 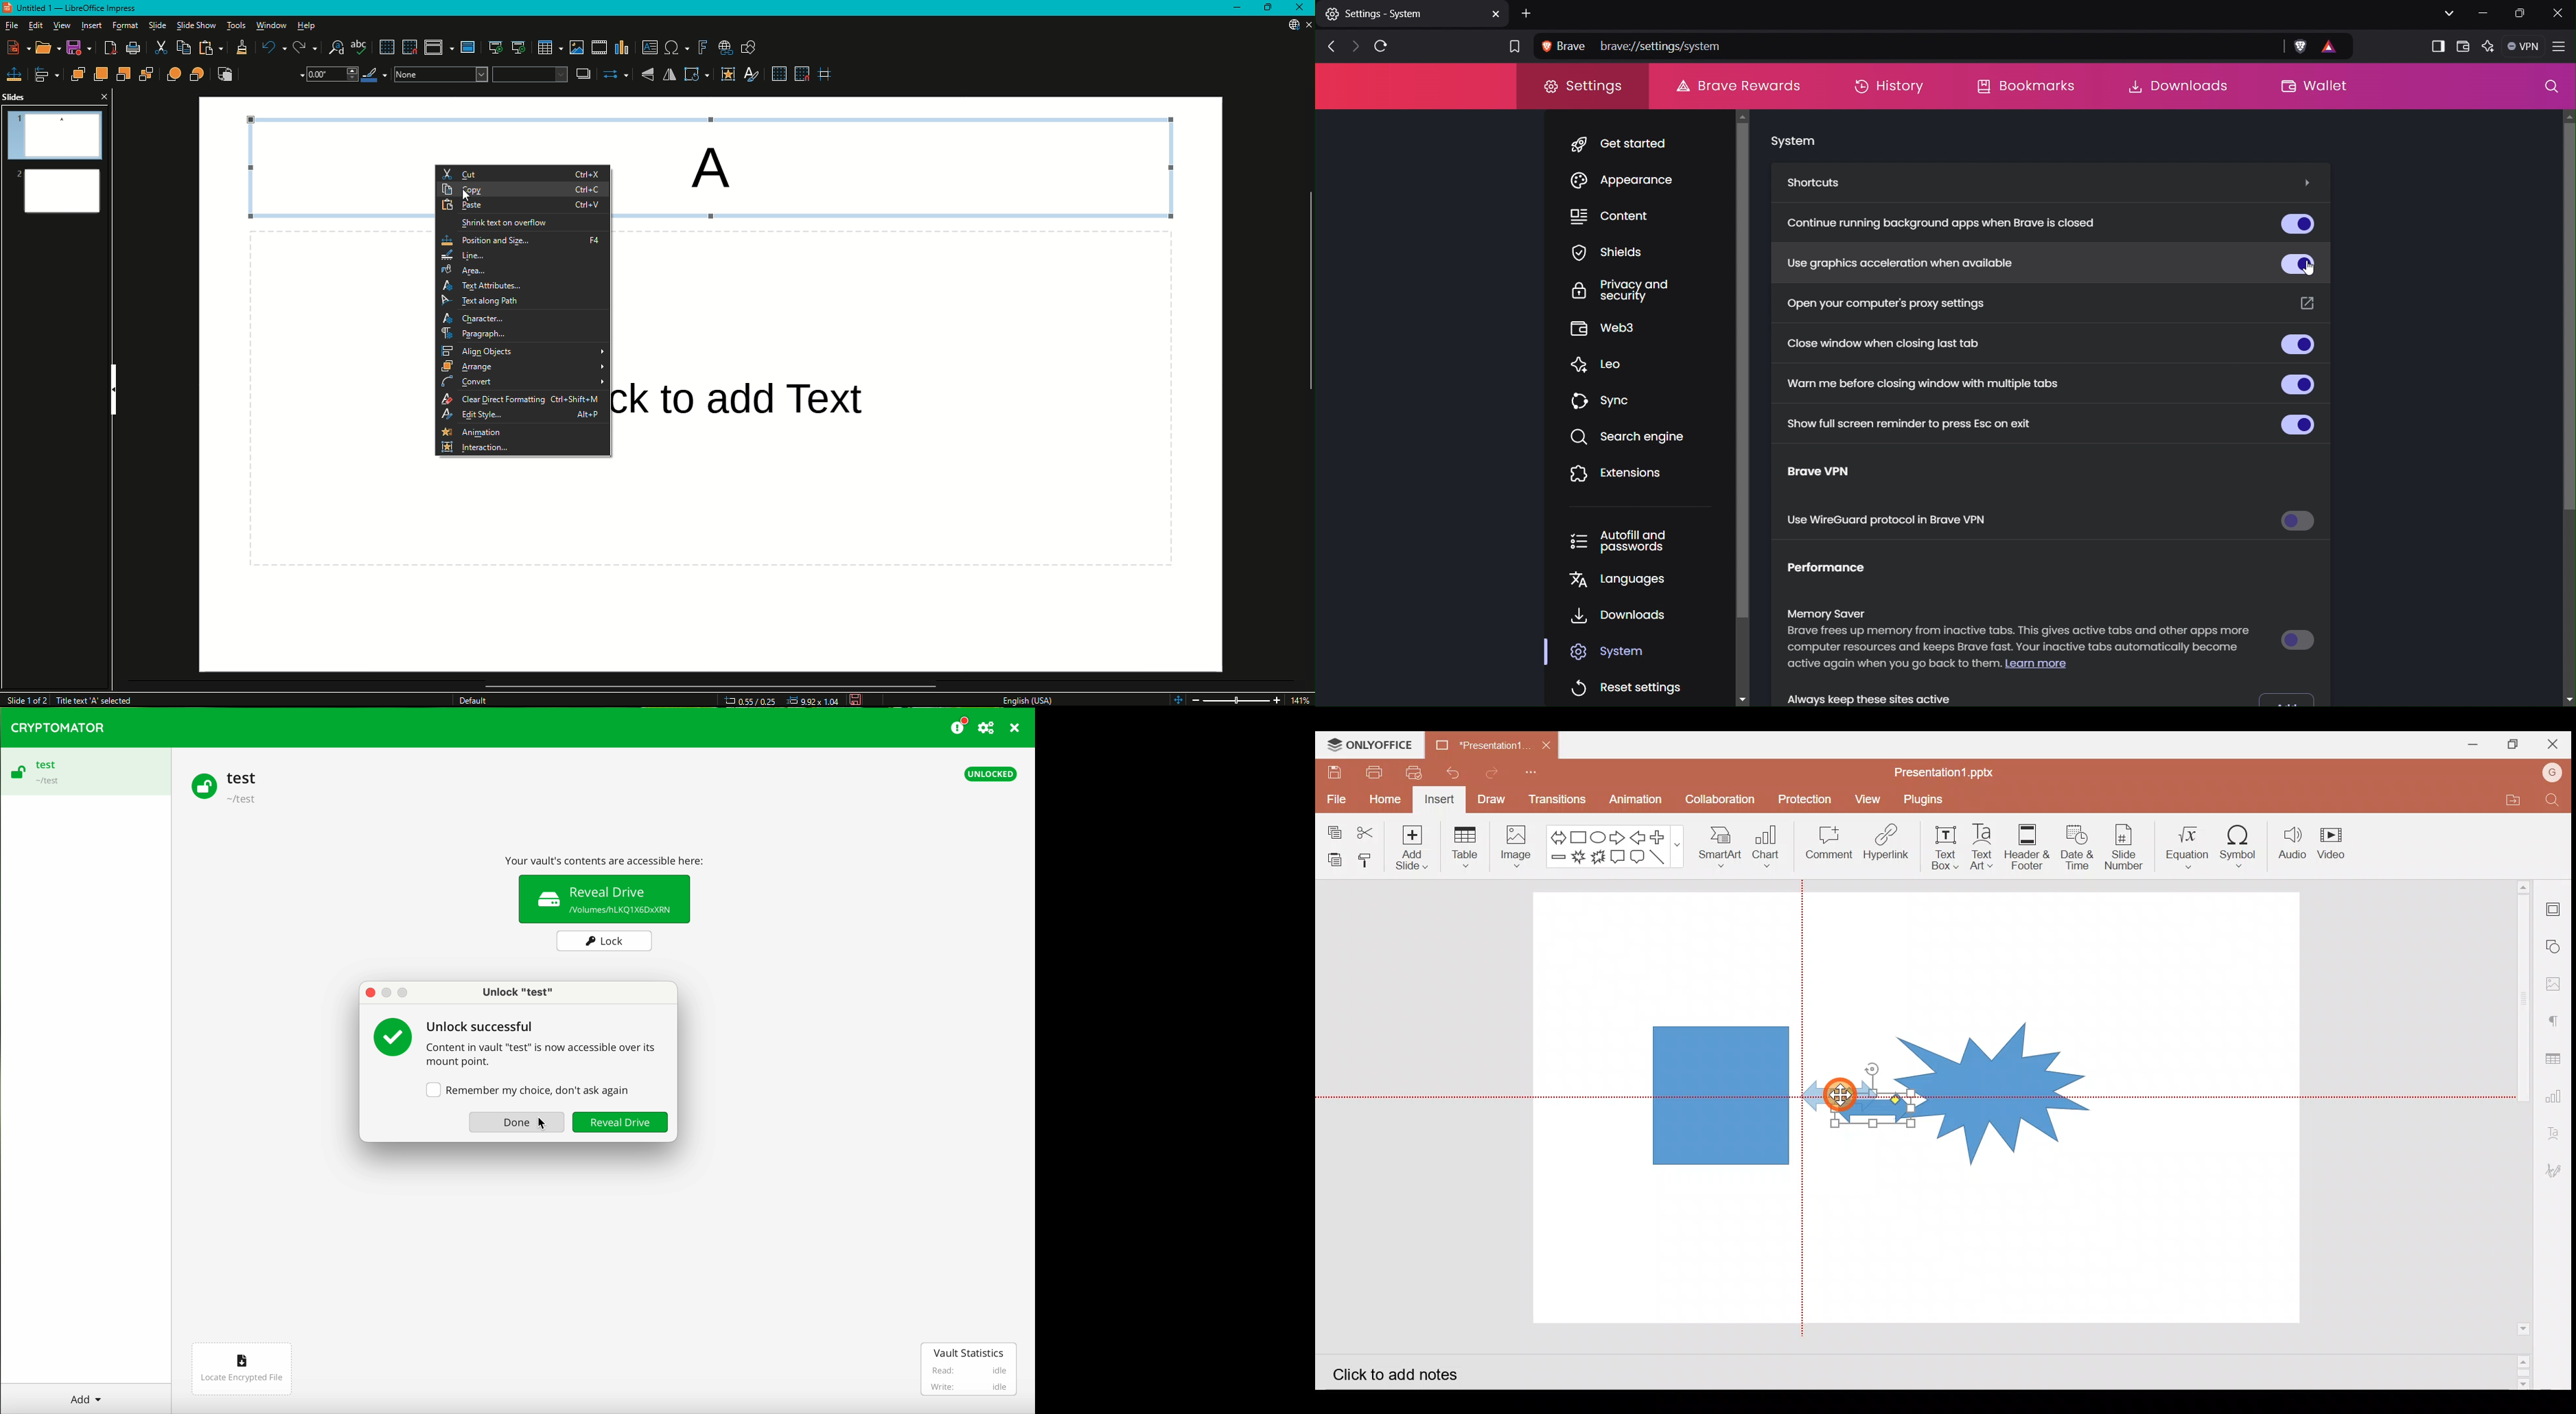 What do you see at coordinates (515, 1122) in the screenshot?
I see `Done ` at bounding box center [515, 1122].